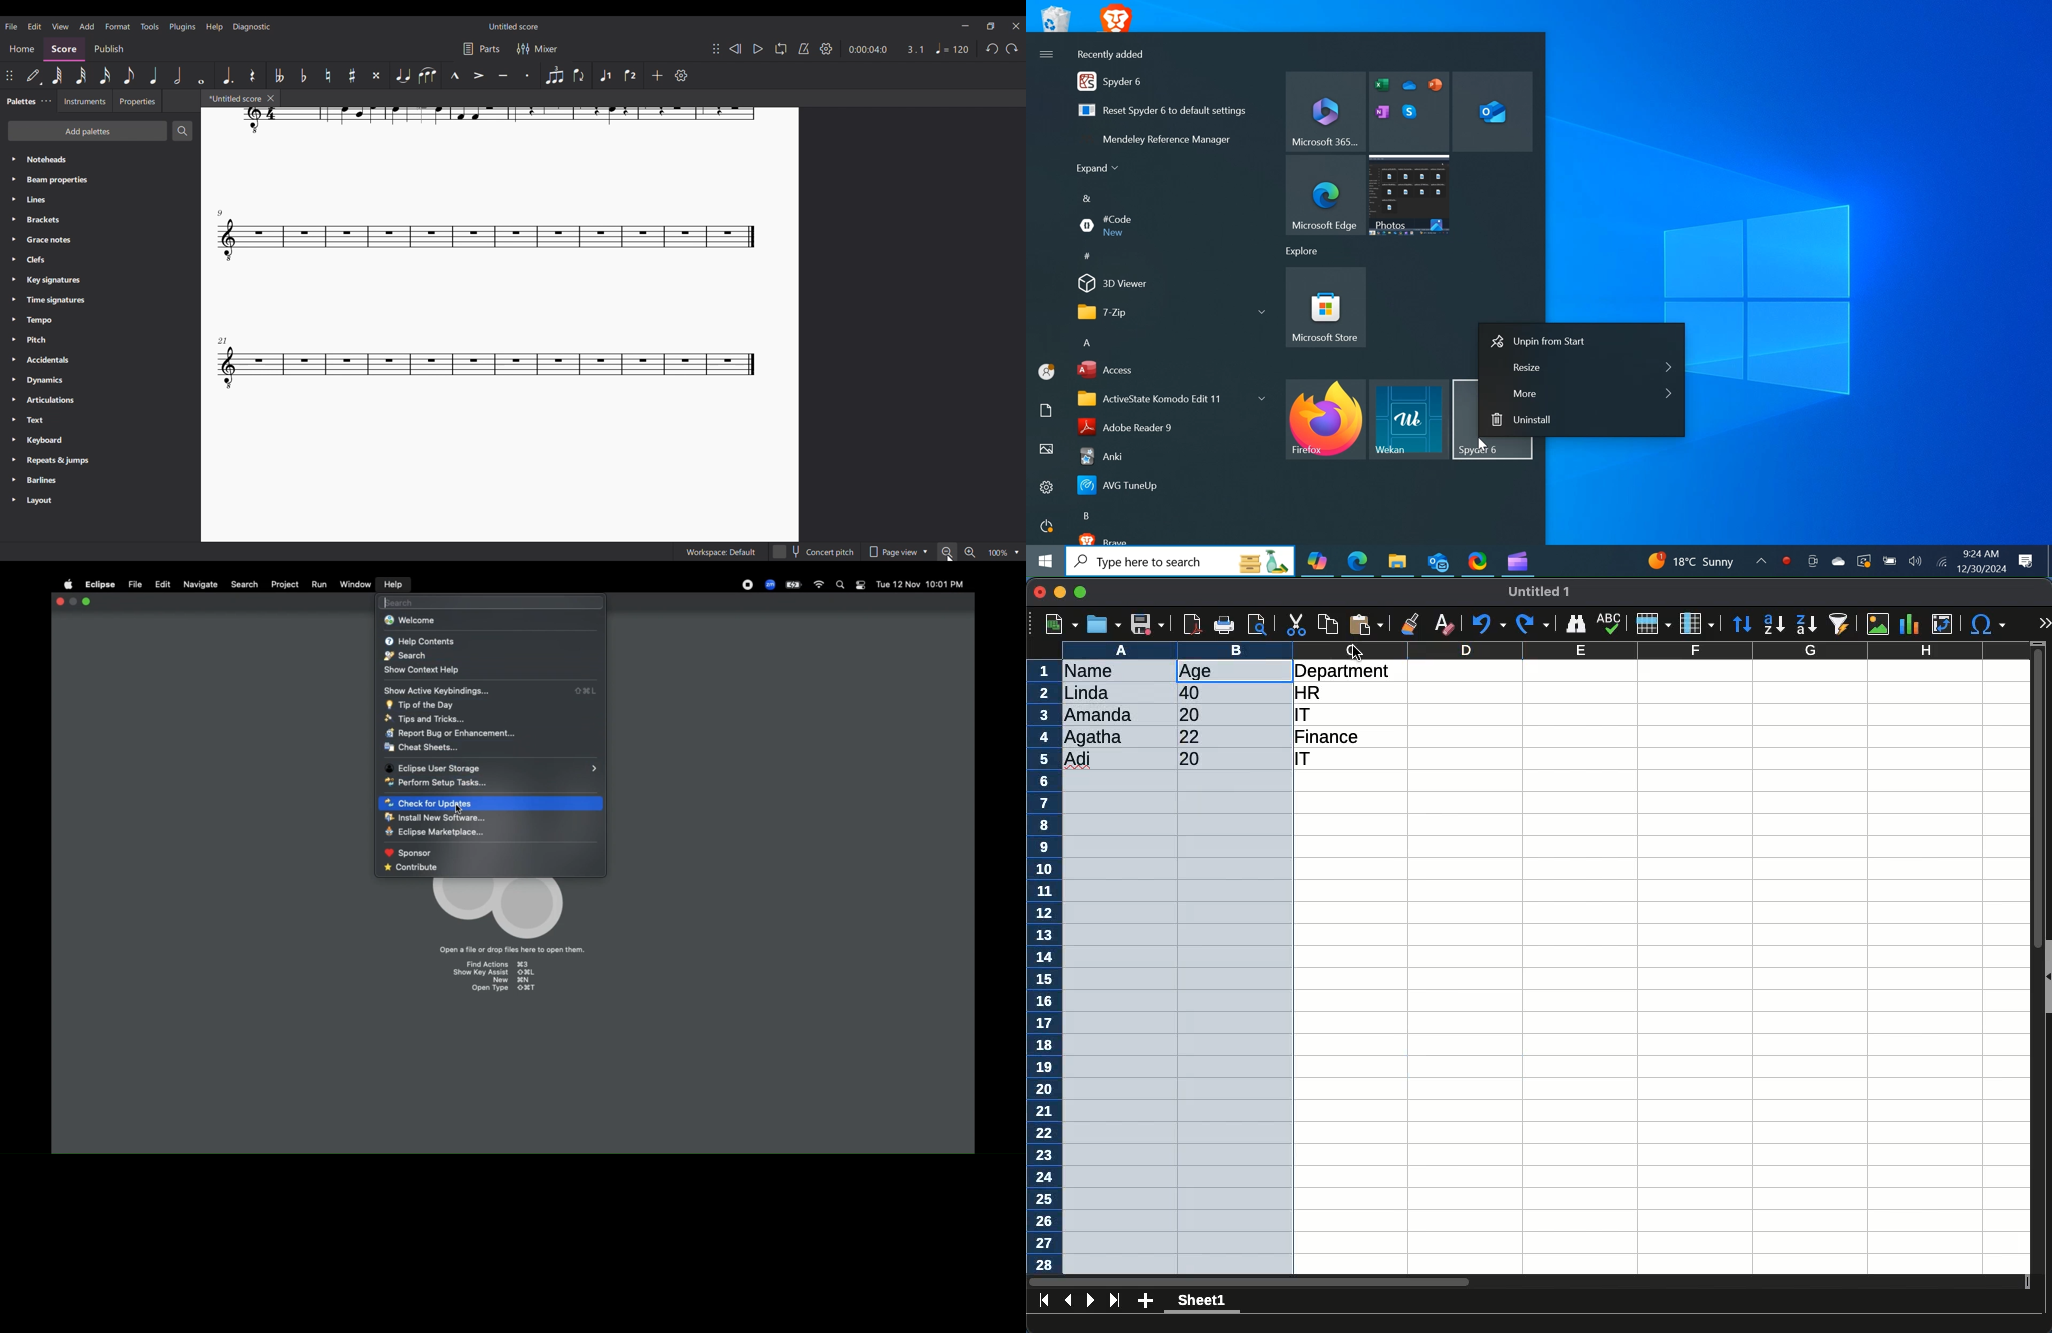  I want to click on Text, so click(100, 419).